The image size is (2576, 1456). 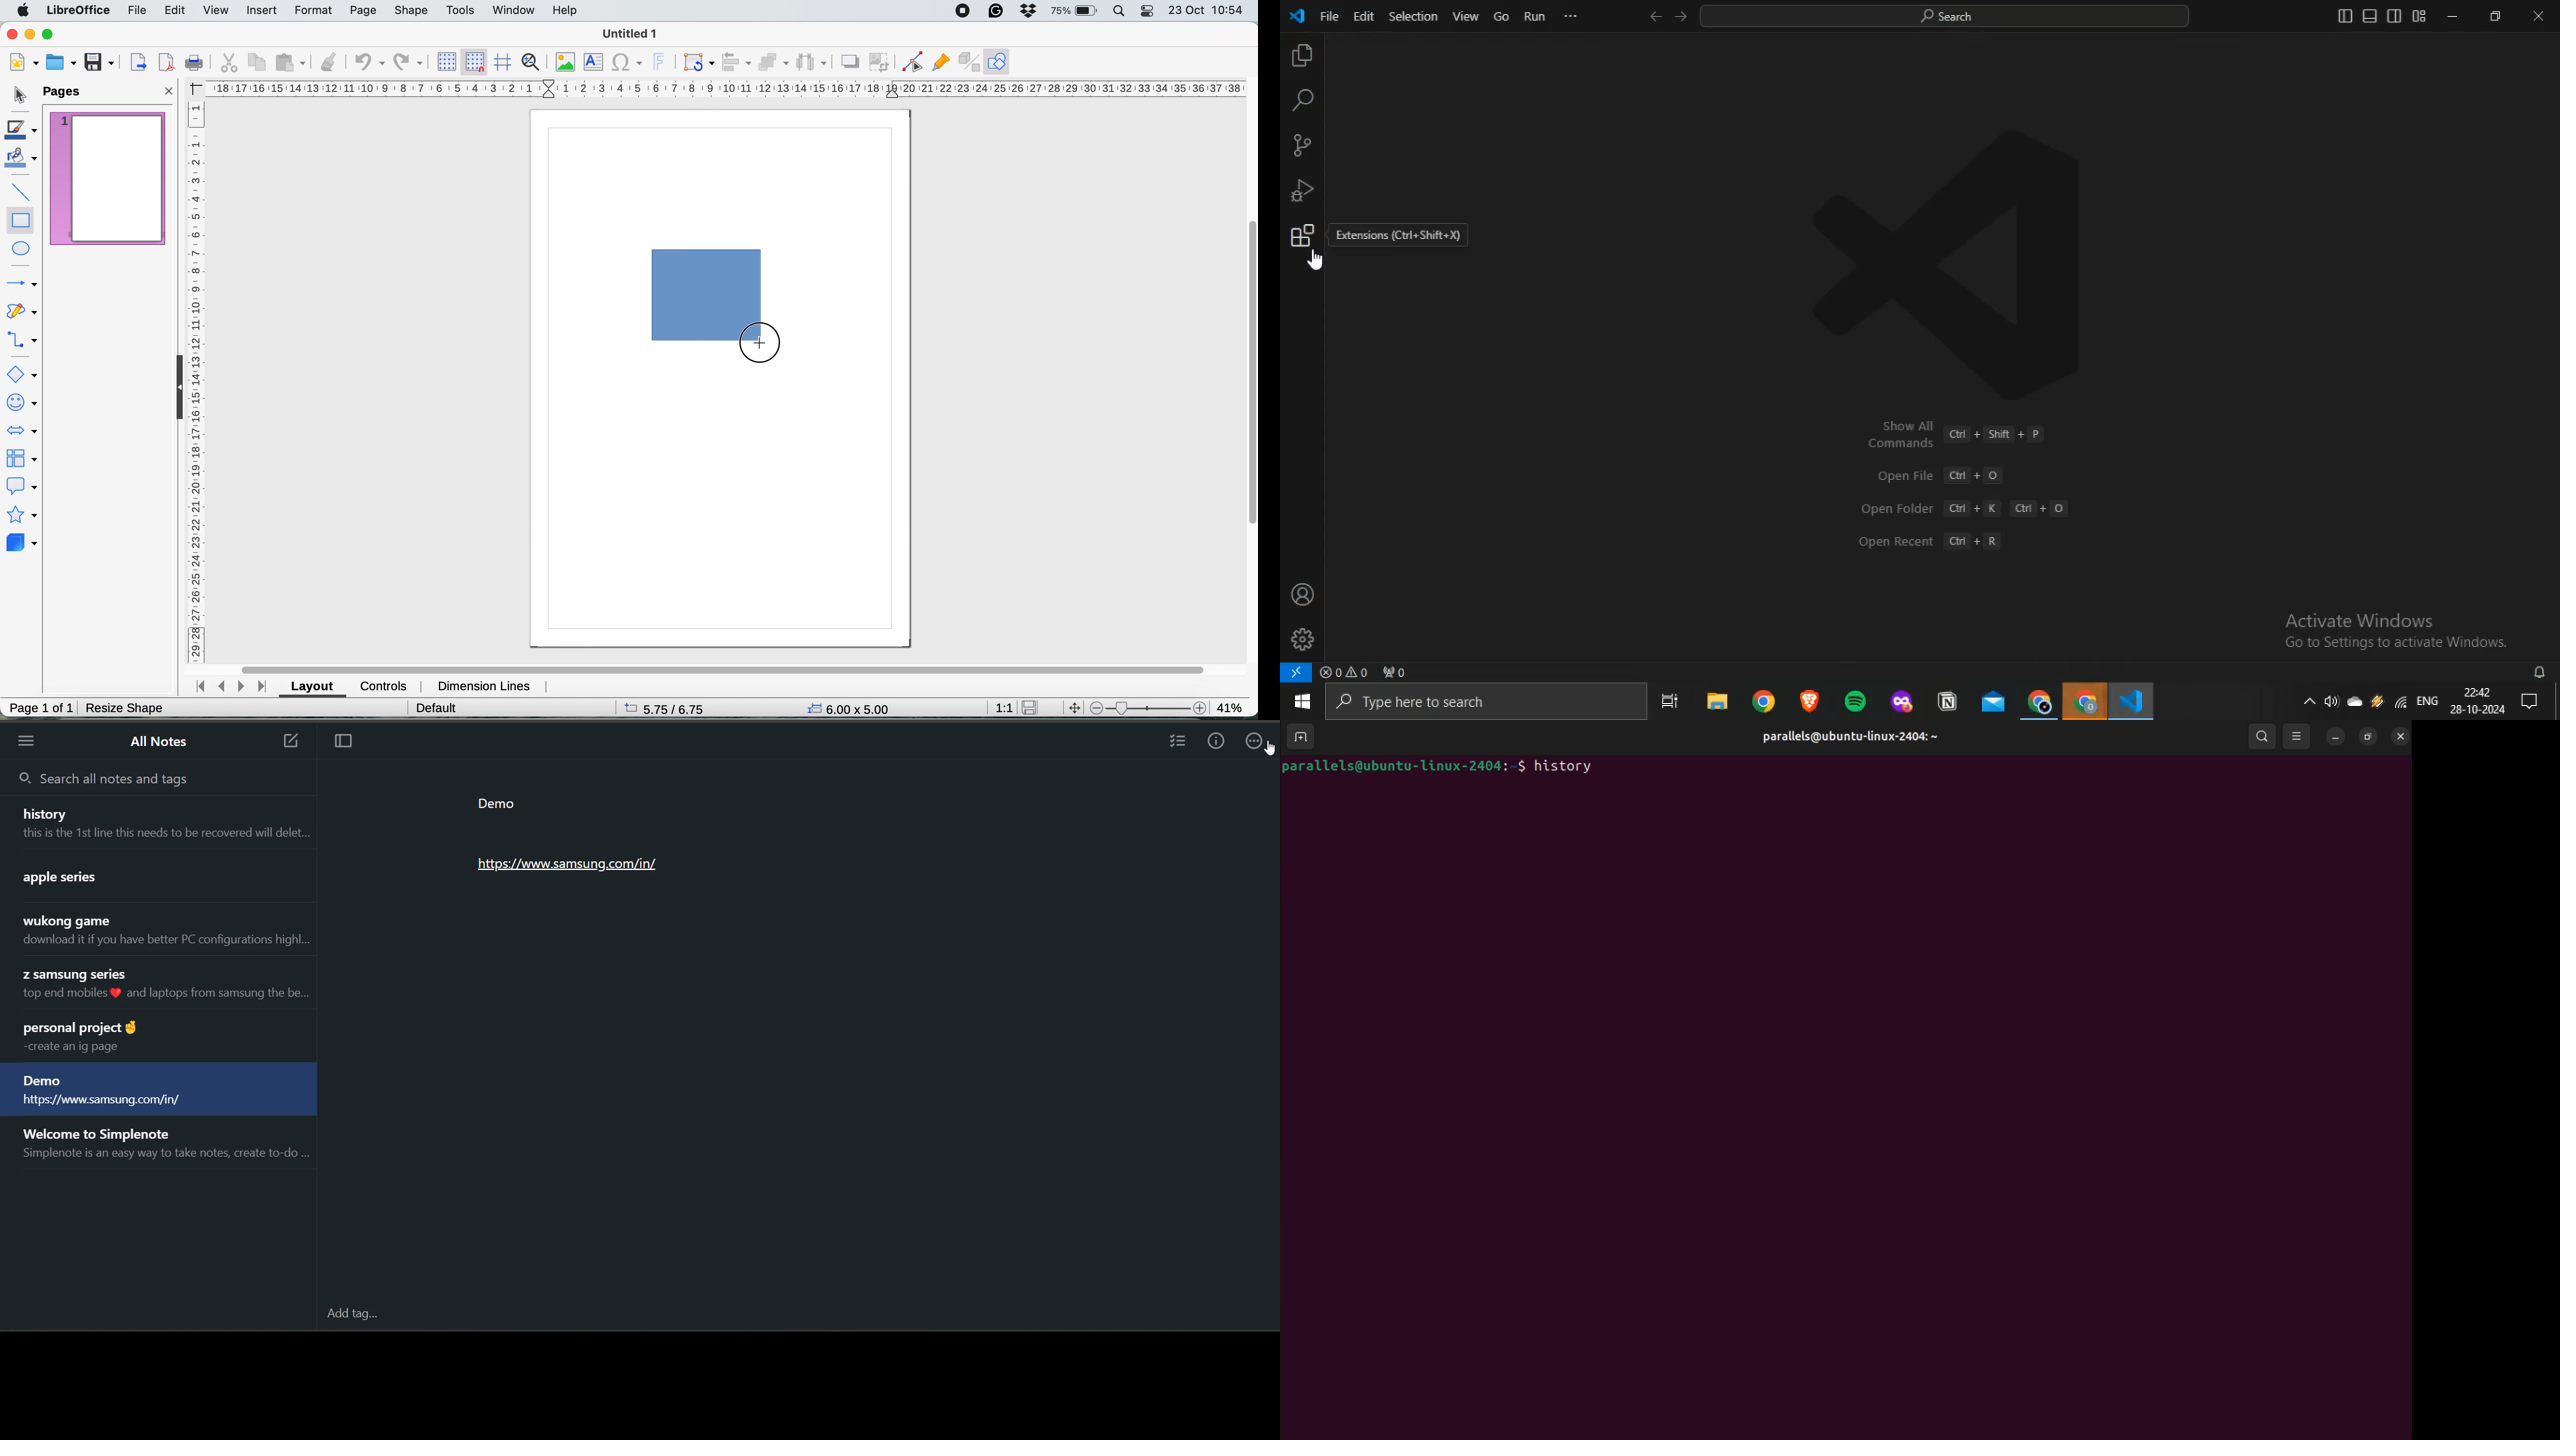 I want to click on all notes, so click(x=163, y=743).